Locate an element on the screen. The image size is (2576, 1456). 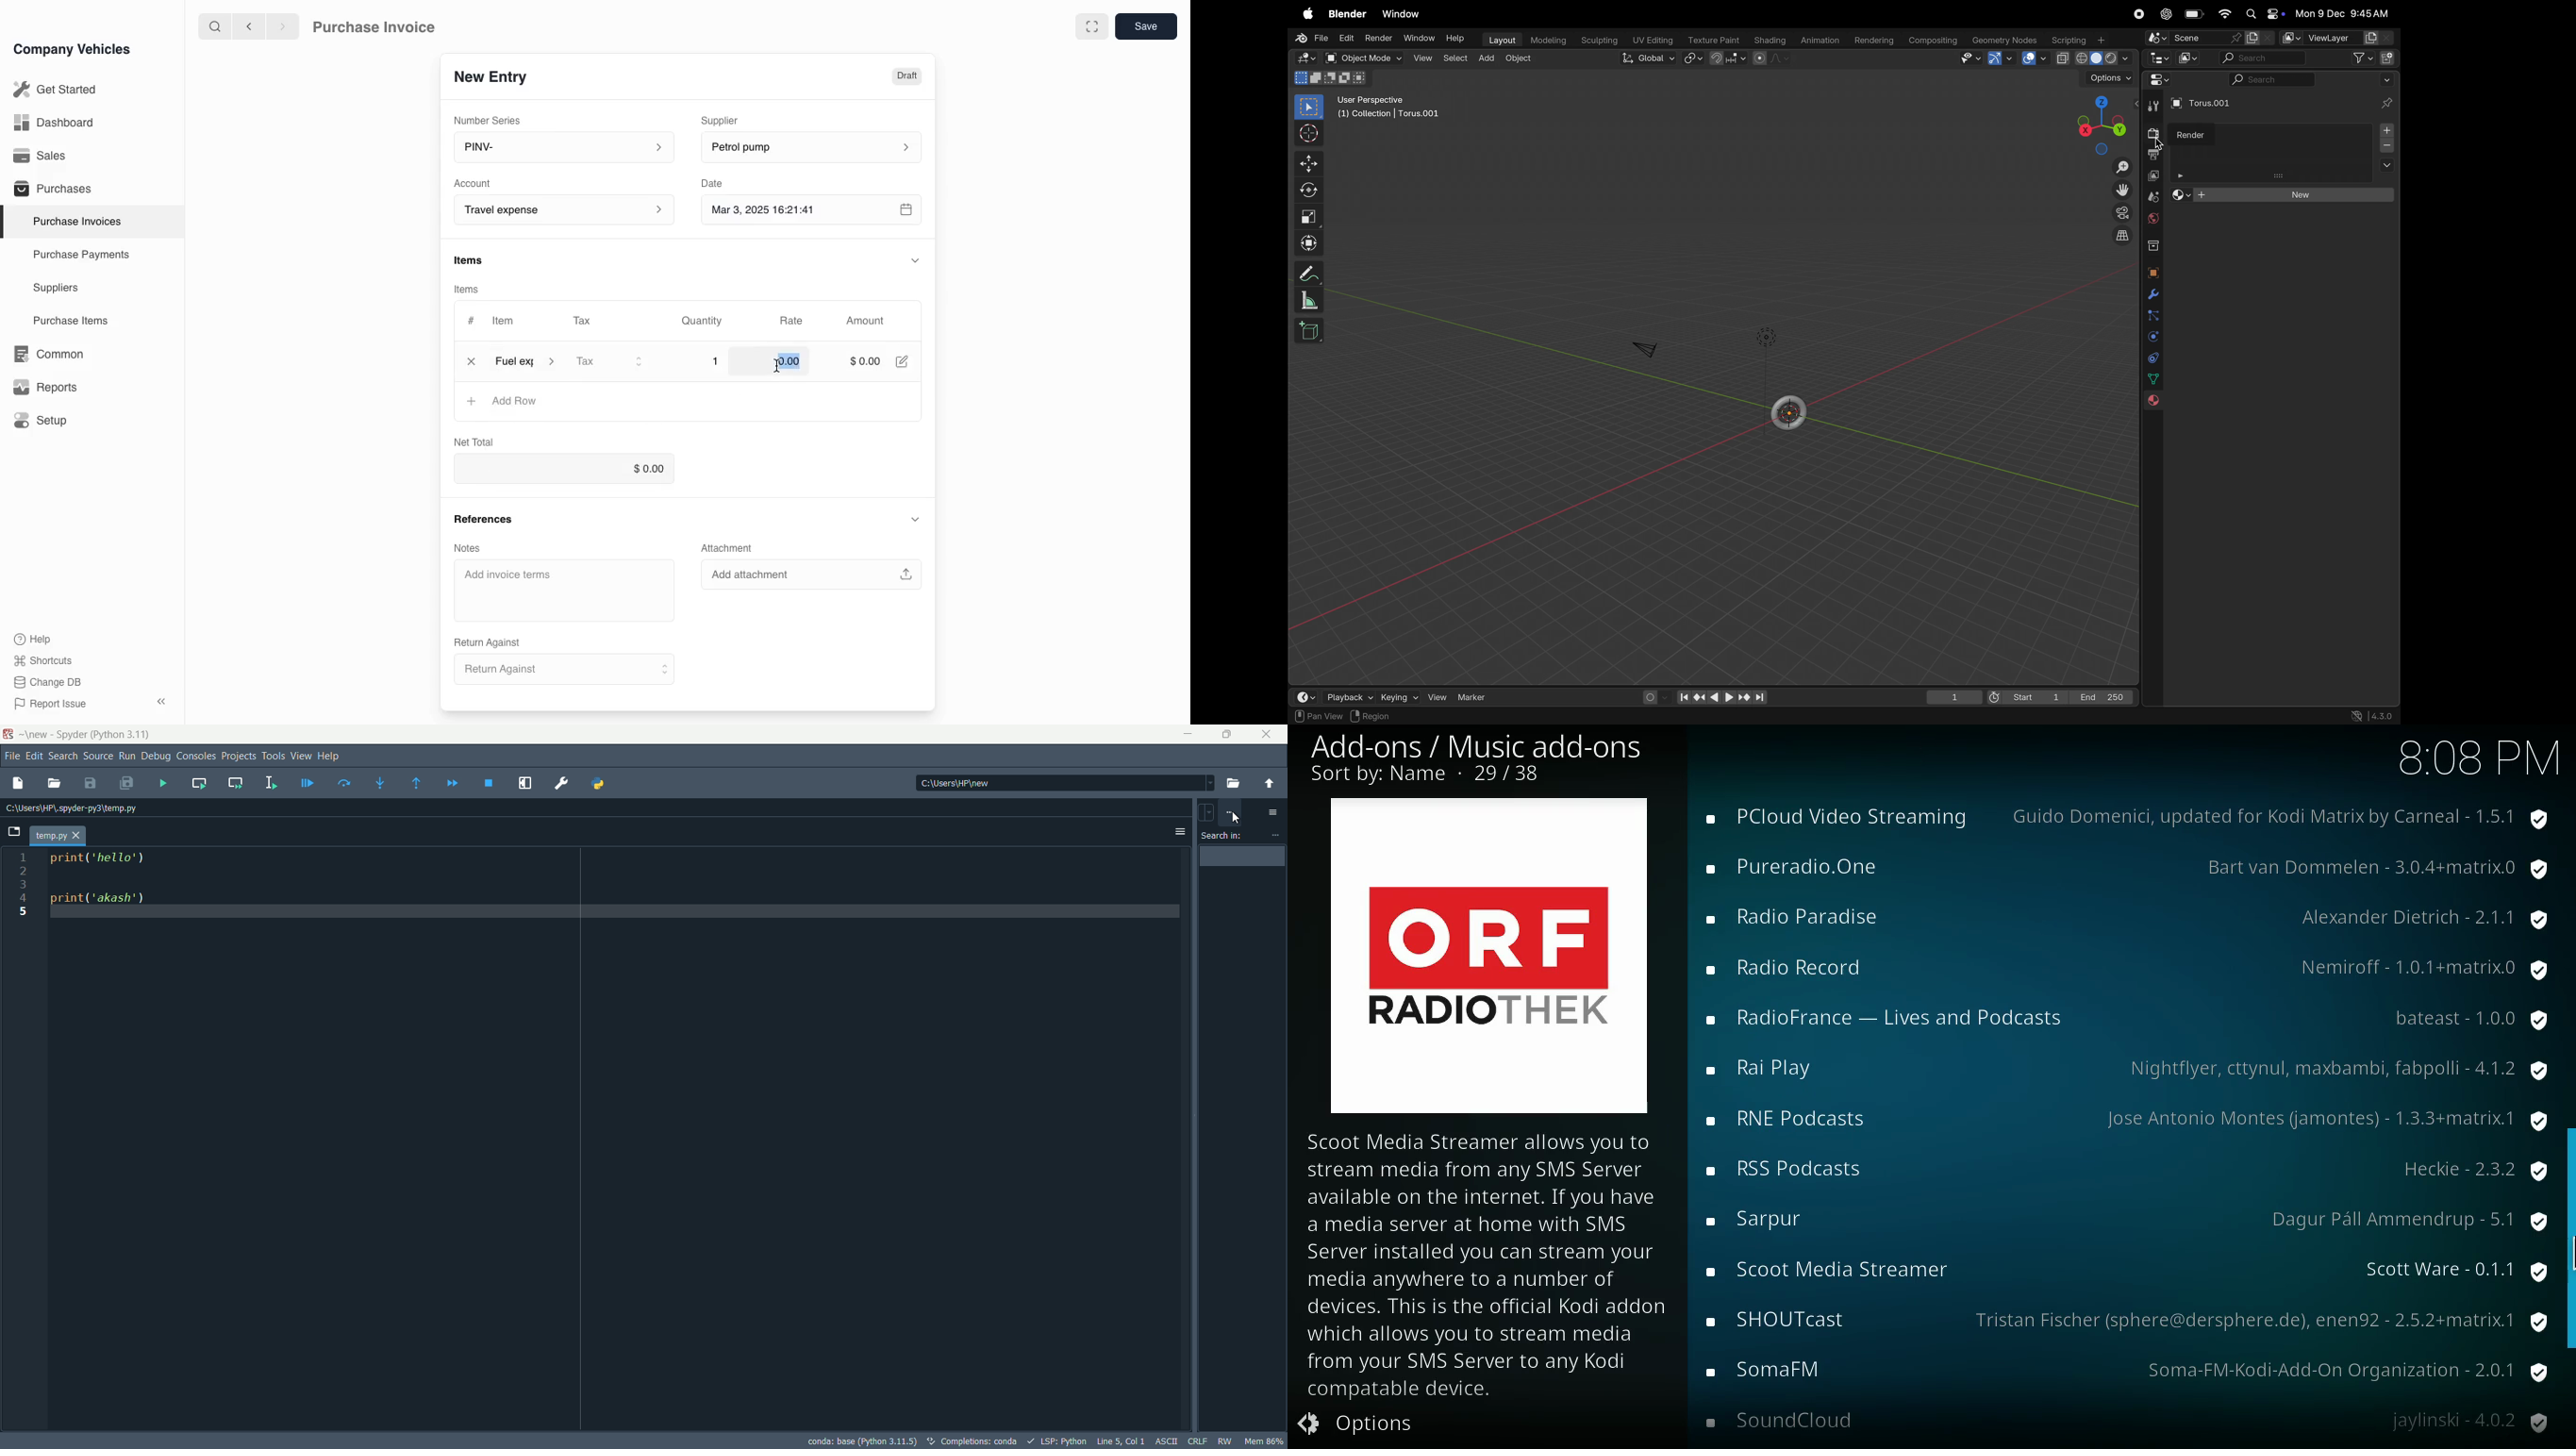
Debug Menu is located at coordinates (155, 757).